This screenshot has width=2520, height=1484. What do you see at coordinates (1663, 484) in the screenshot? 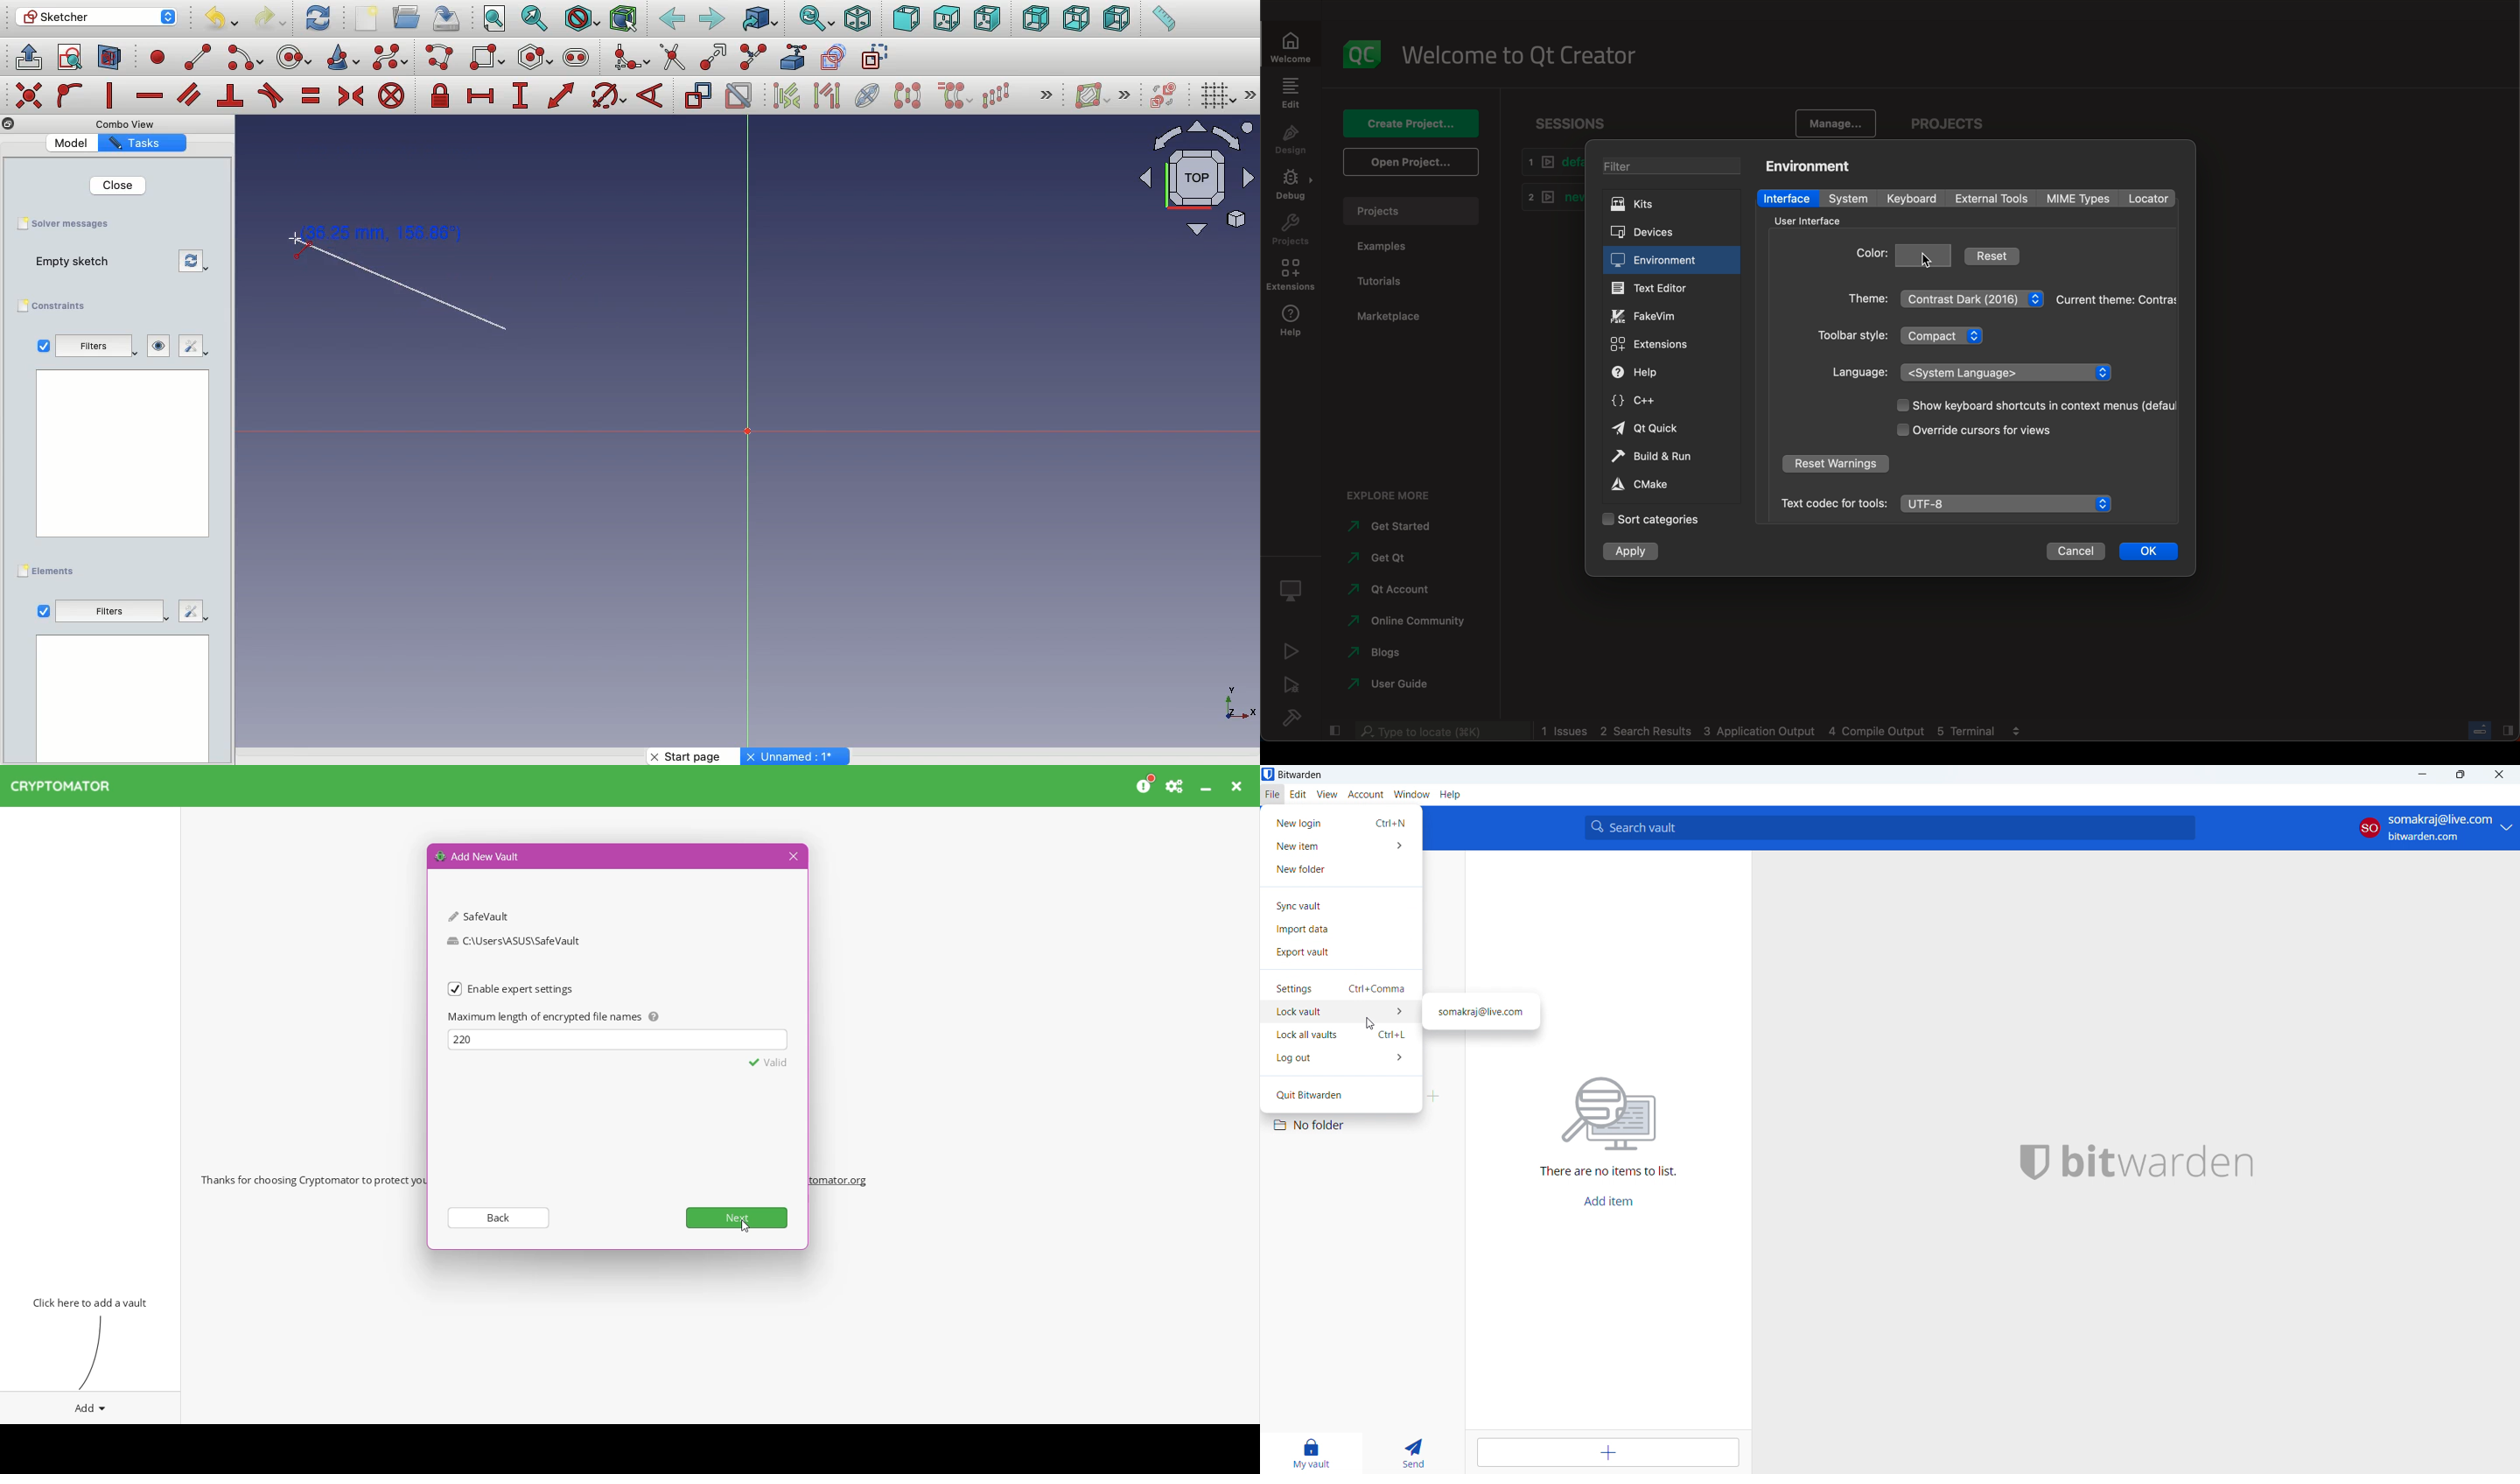
I see `cmake` at bounding box center [1663, 484].